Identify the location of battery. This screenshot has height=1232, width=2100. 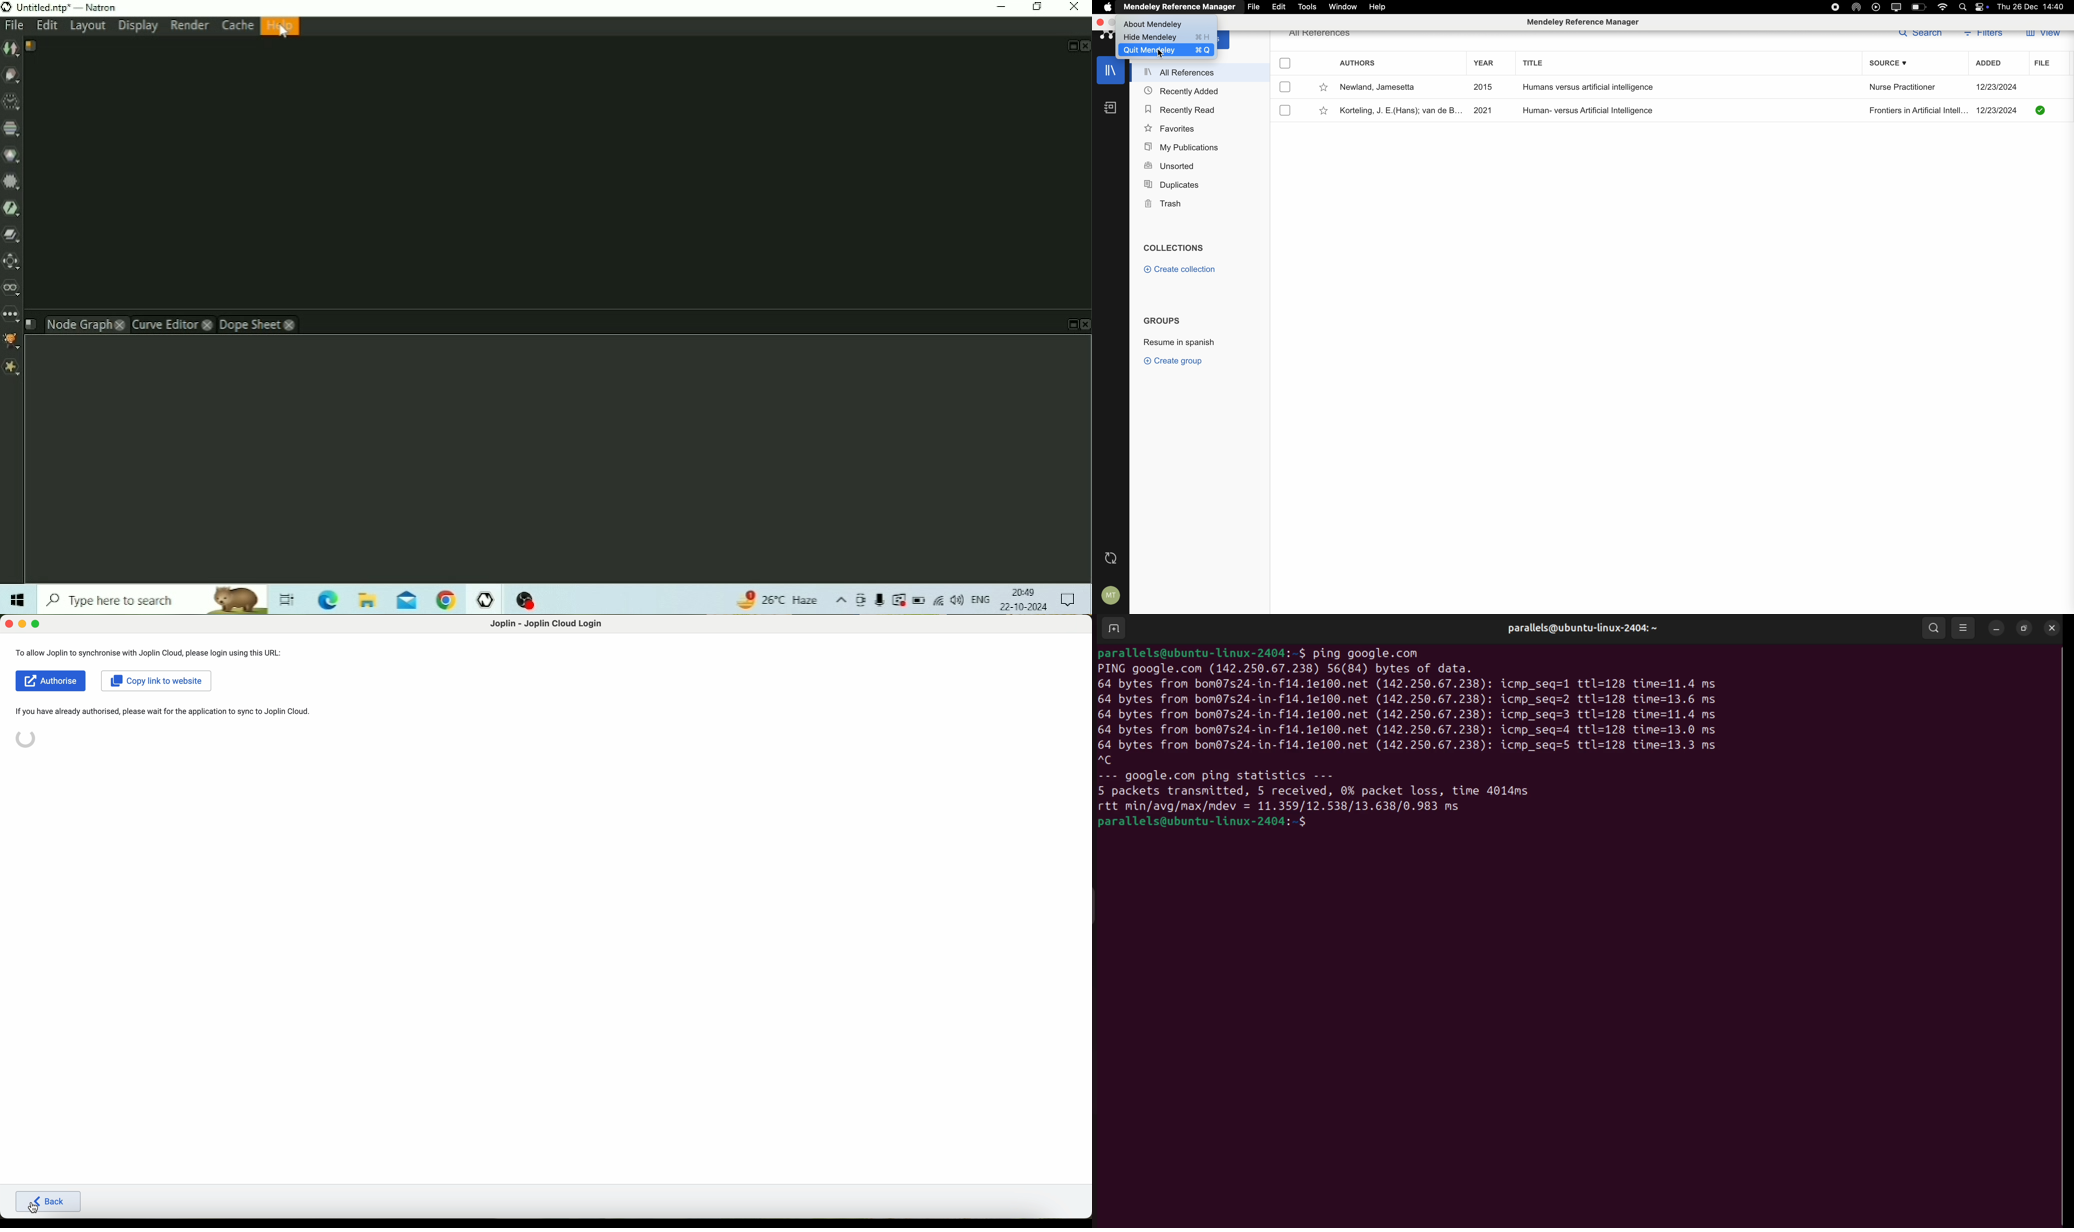
(1919, 7).